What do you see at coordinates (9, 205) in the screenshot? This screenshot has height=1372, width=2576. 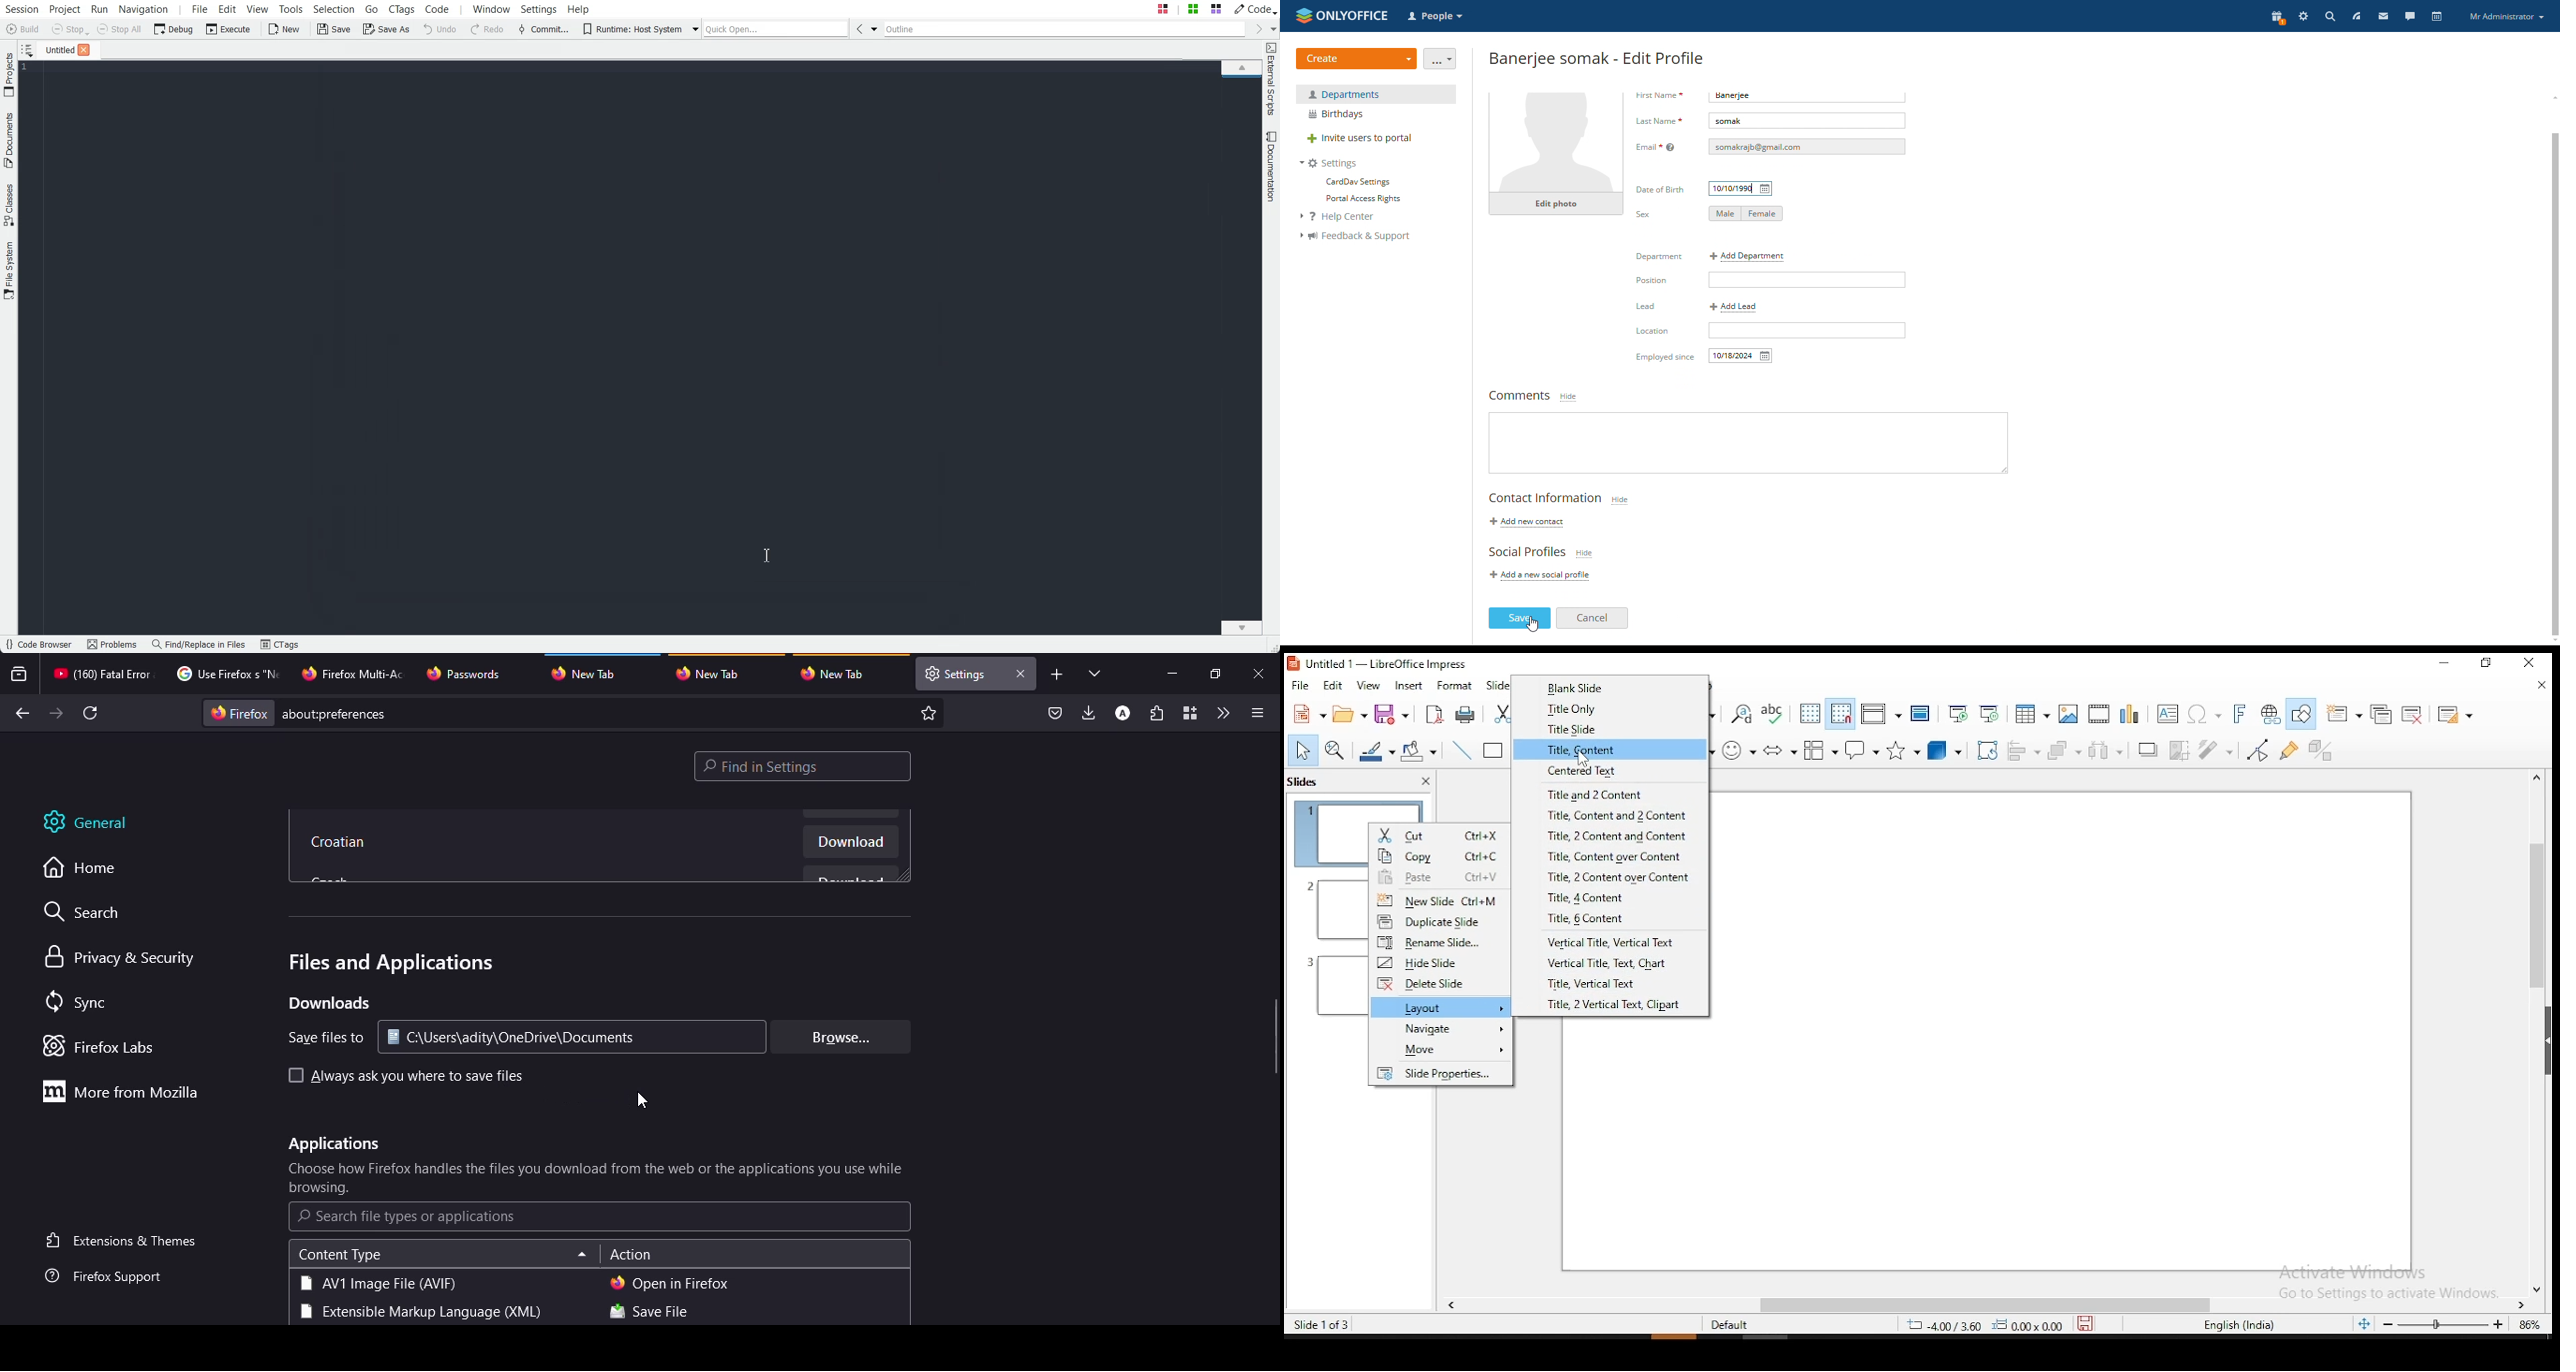 I see `Classes` at bounding box center [9, 205].